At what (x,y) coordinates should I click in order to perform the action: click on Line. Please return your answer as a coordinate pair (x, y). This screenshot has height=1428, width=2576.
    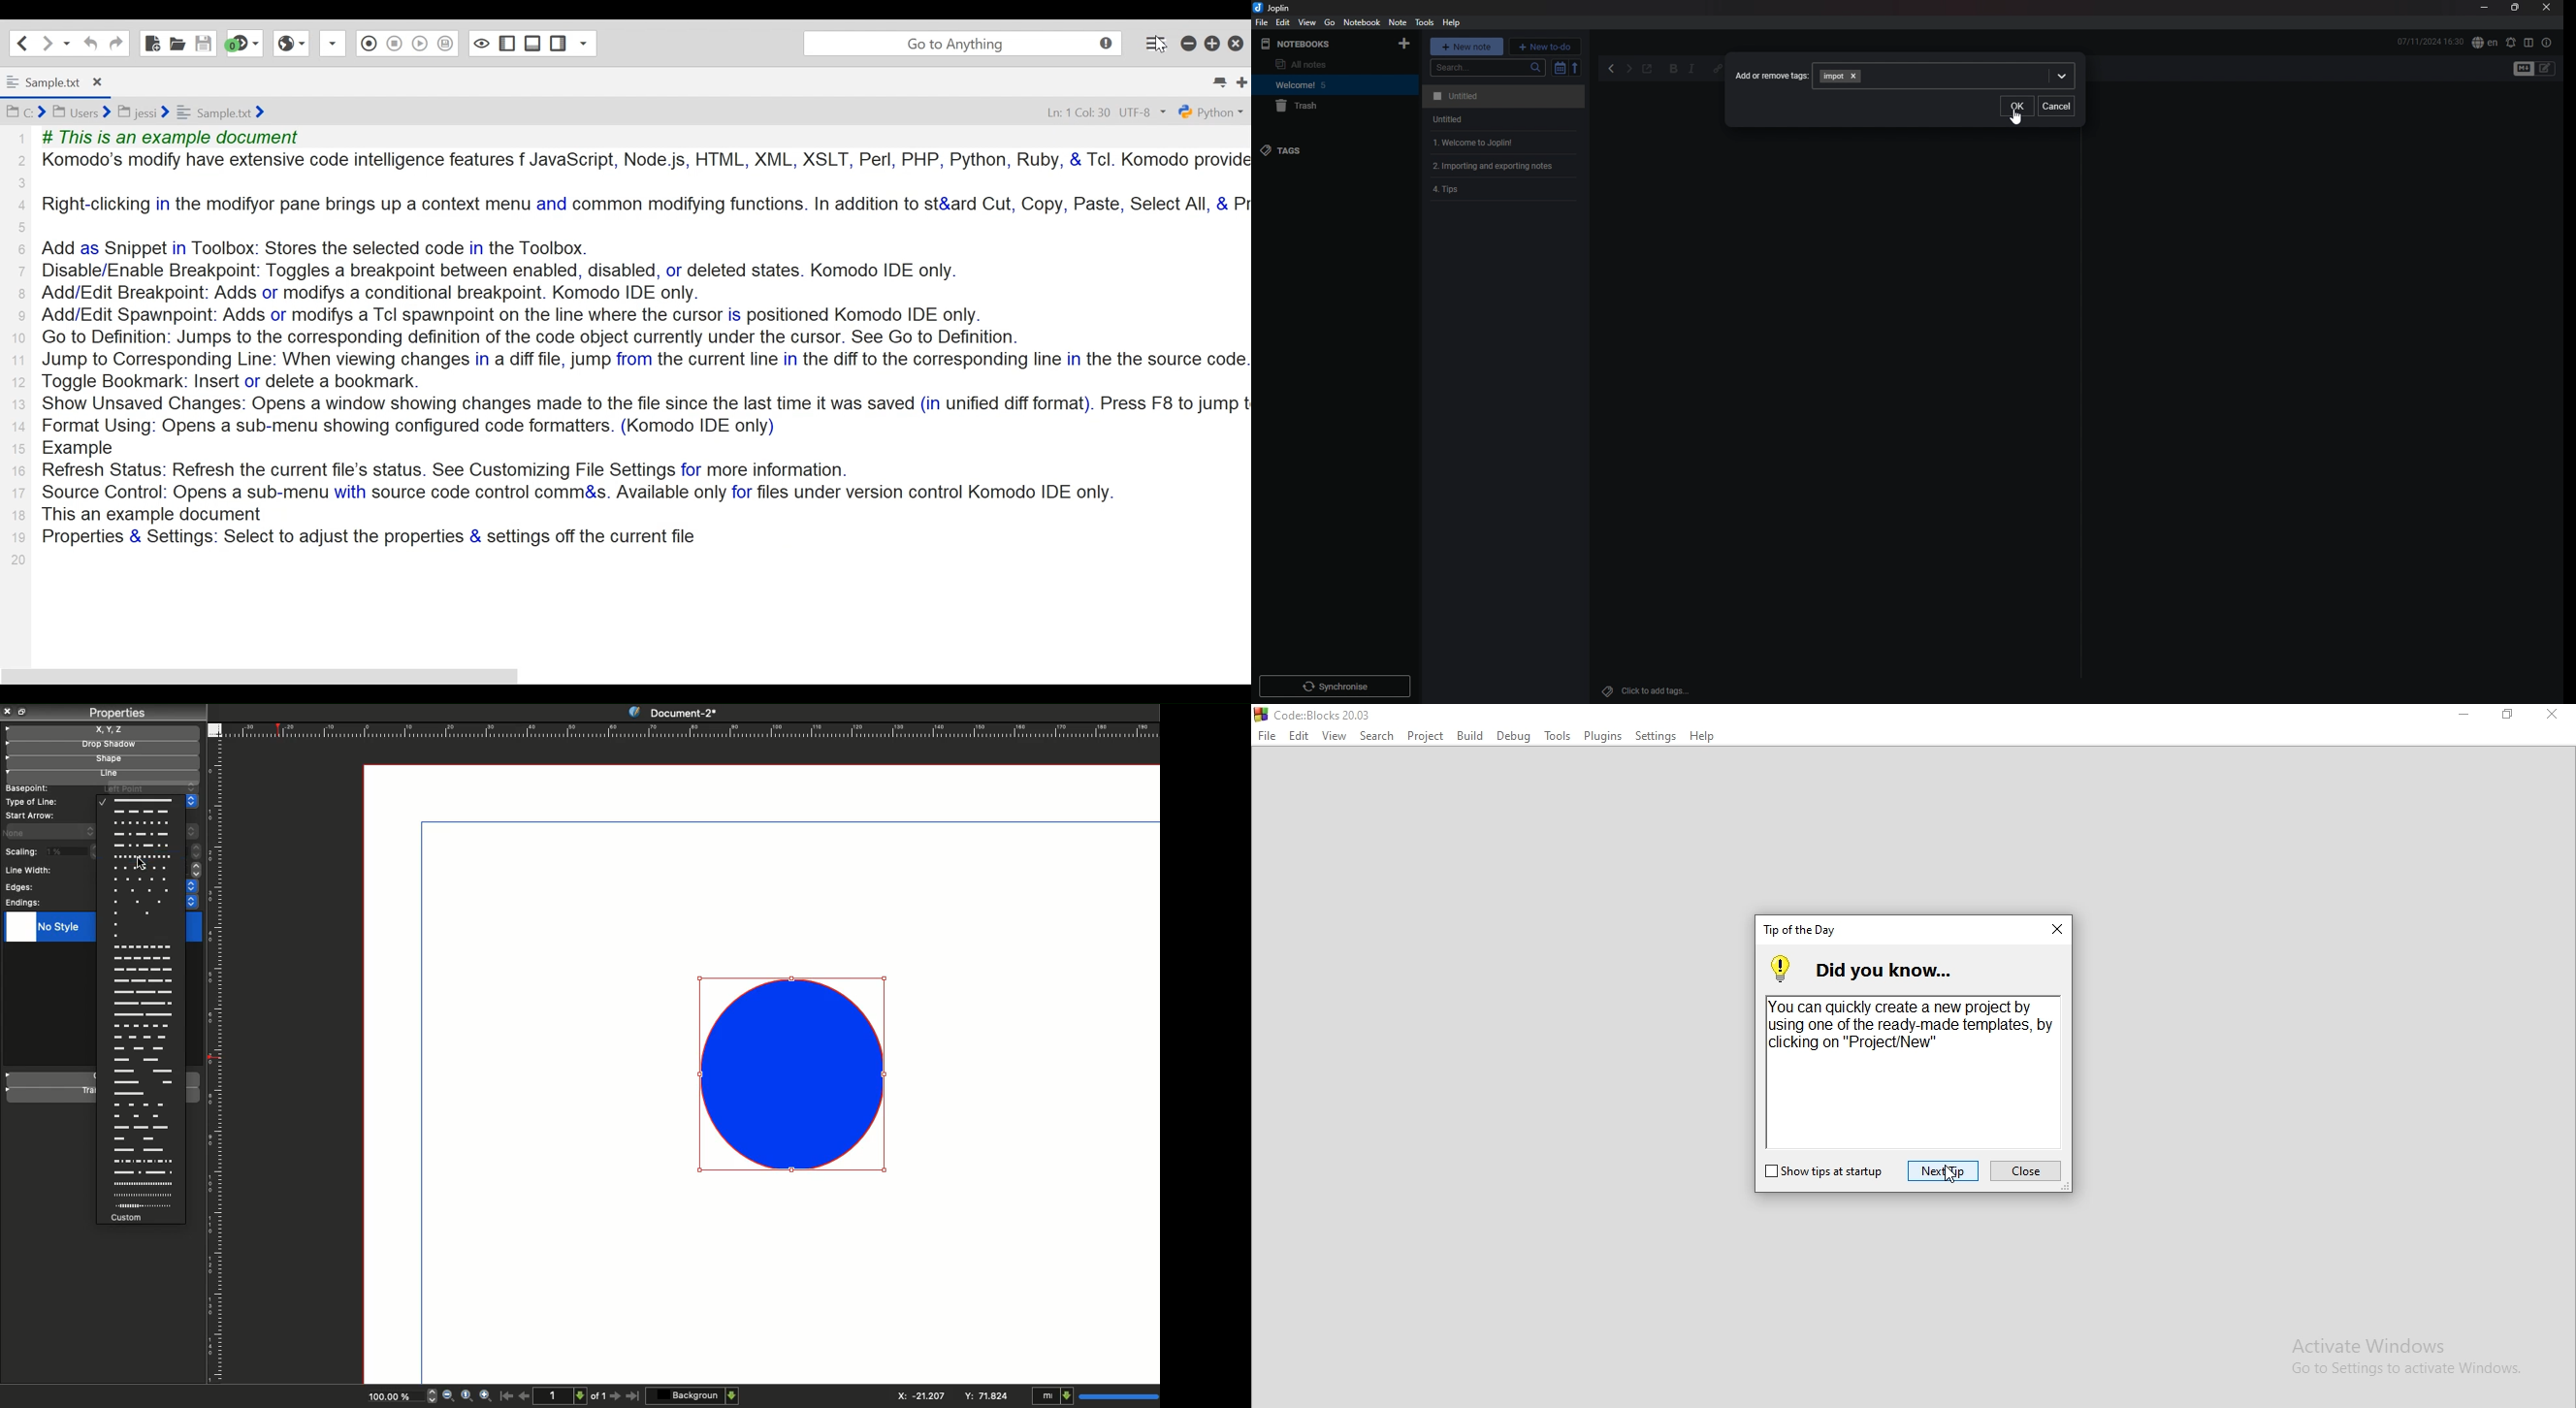
    Looking at the image, I should click on (98, 775).